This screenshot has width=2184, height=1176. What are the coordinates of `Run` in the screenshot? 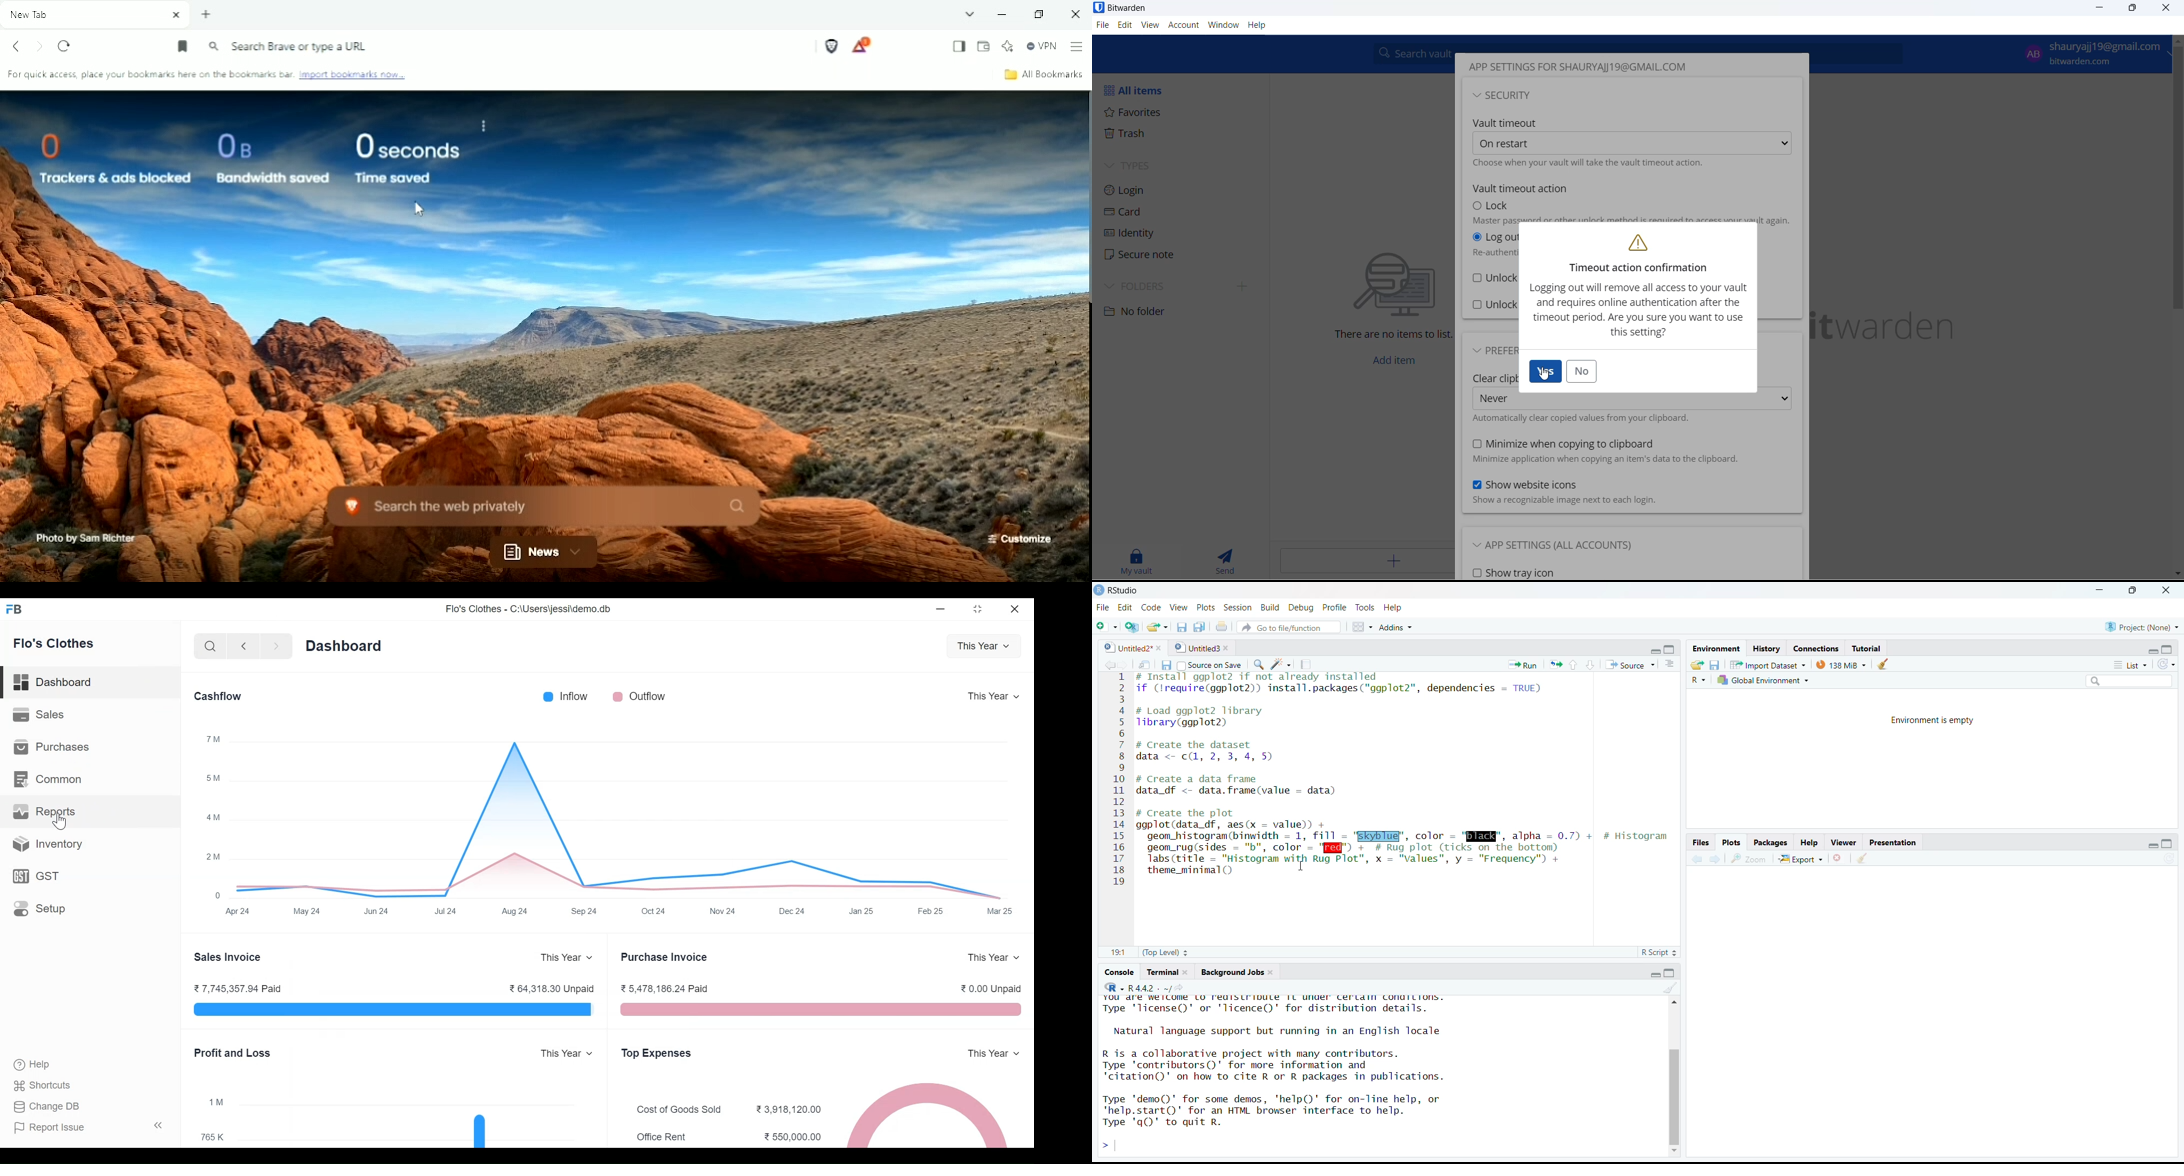 It's located at (1517, 665).